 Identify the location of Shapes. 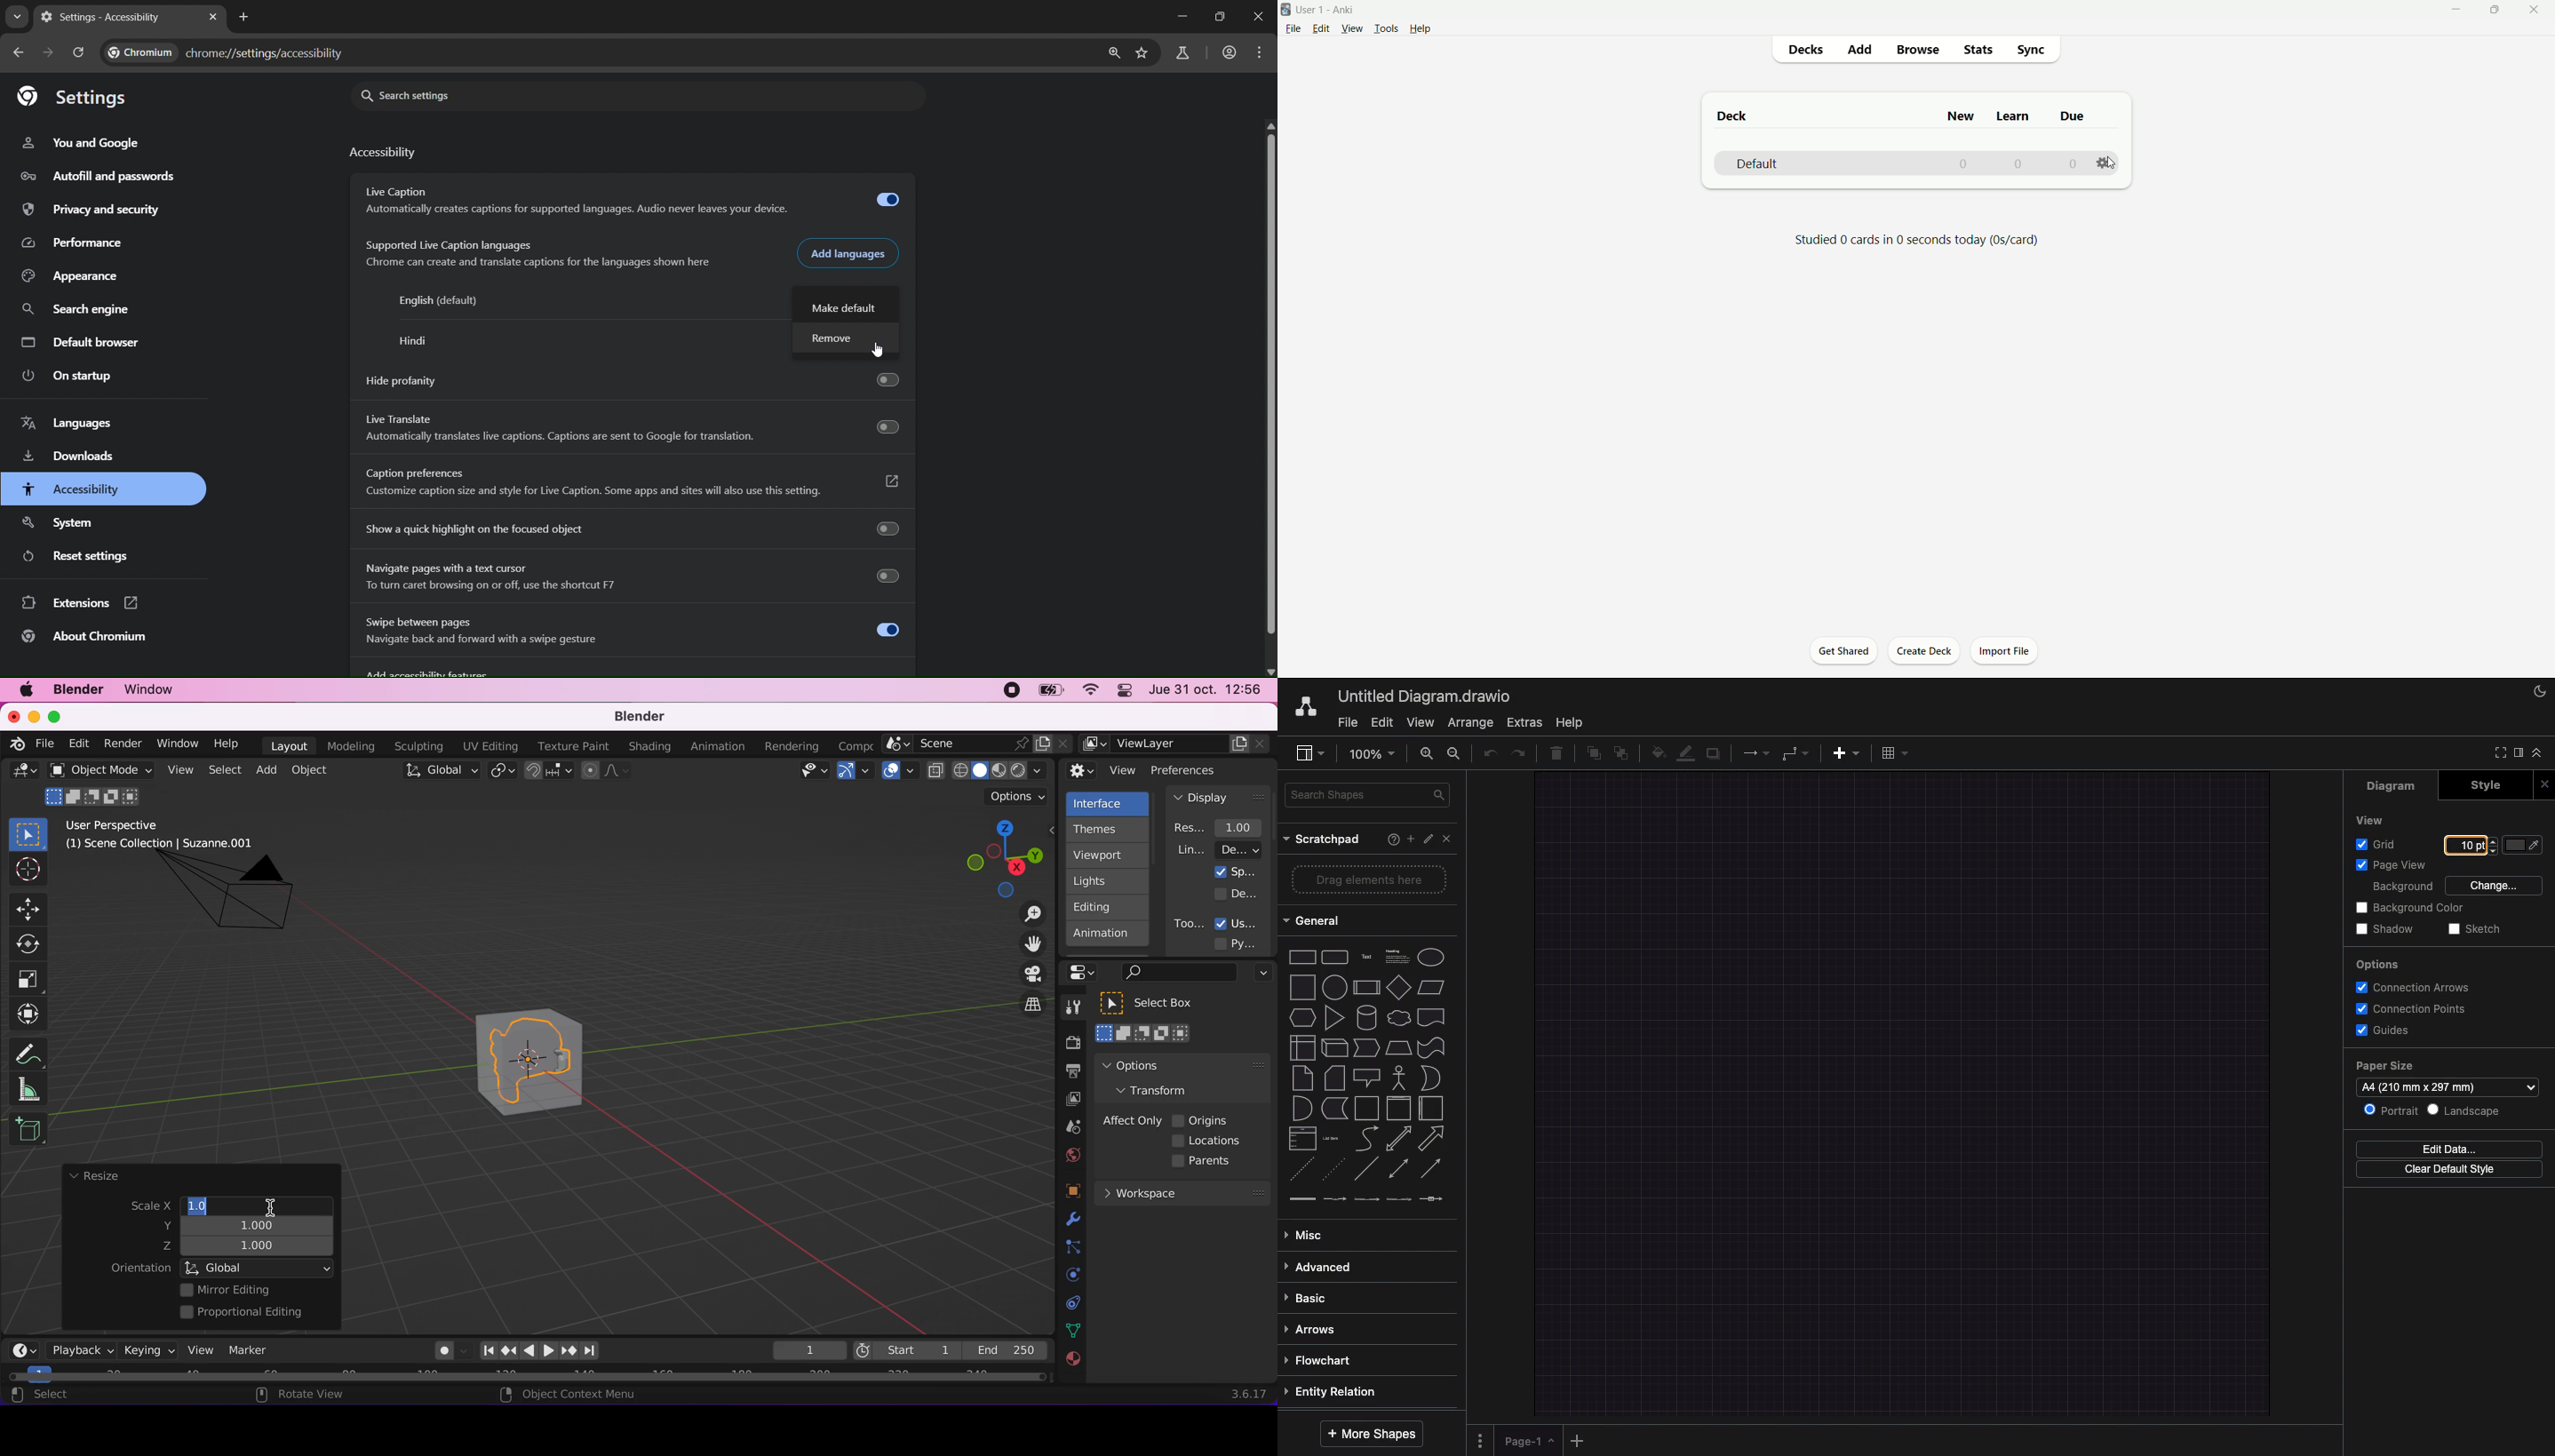
(1369, 1074).